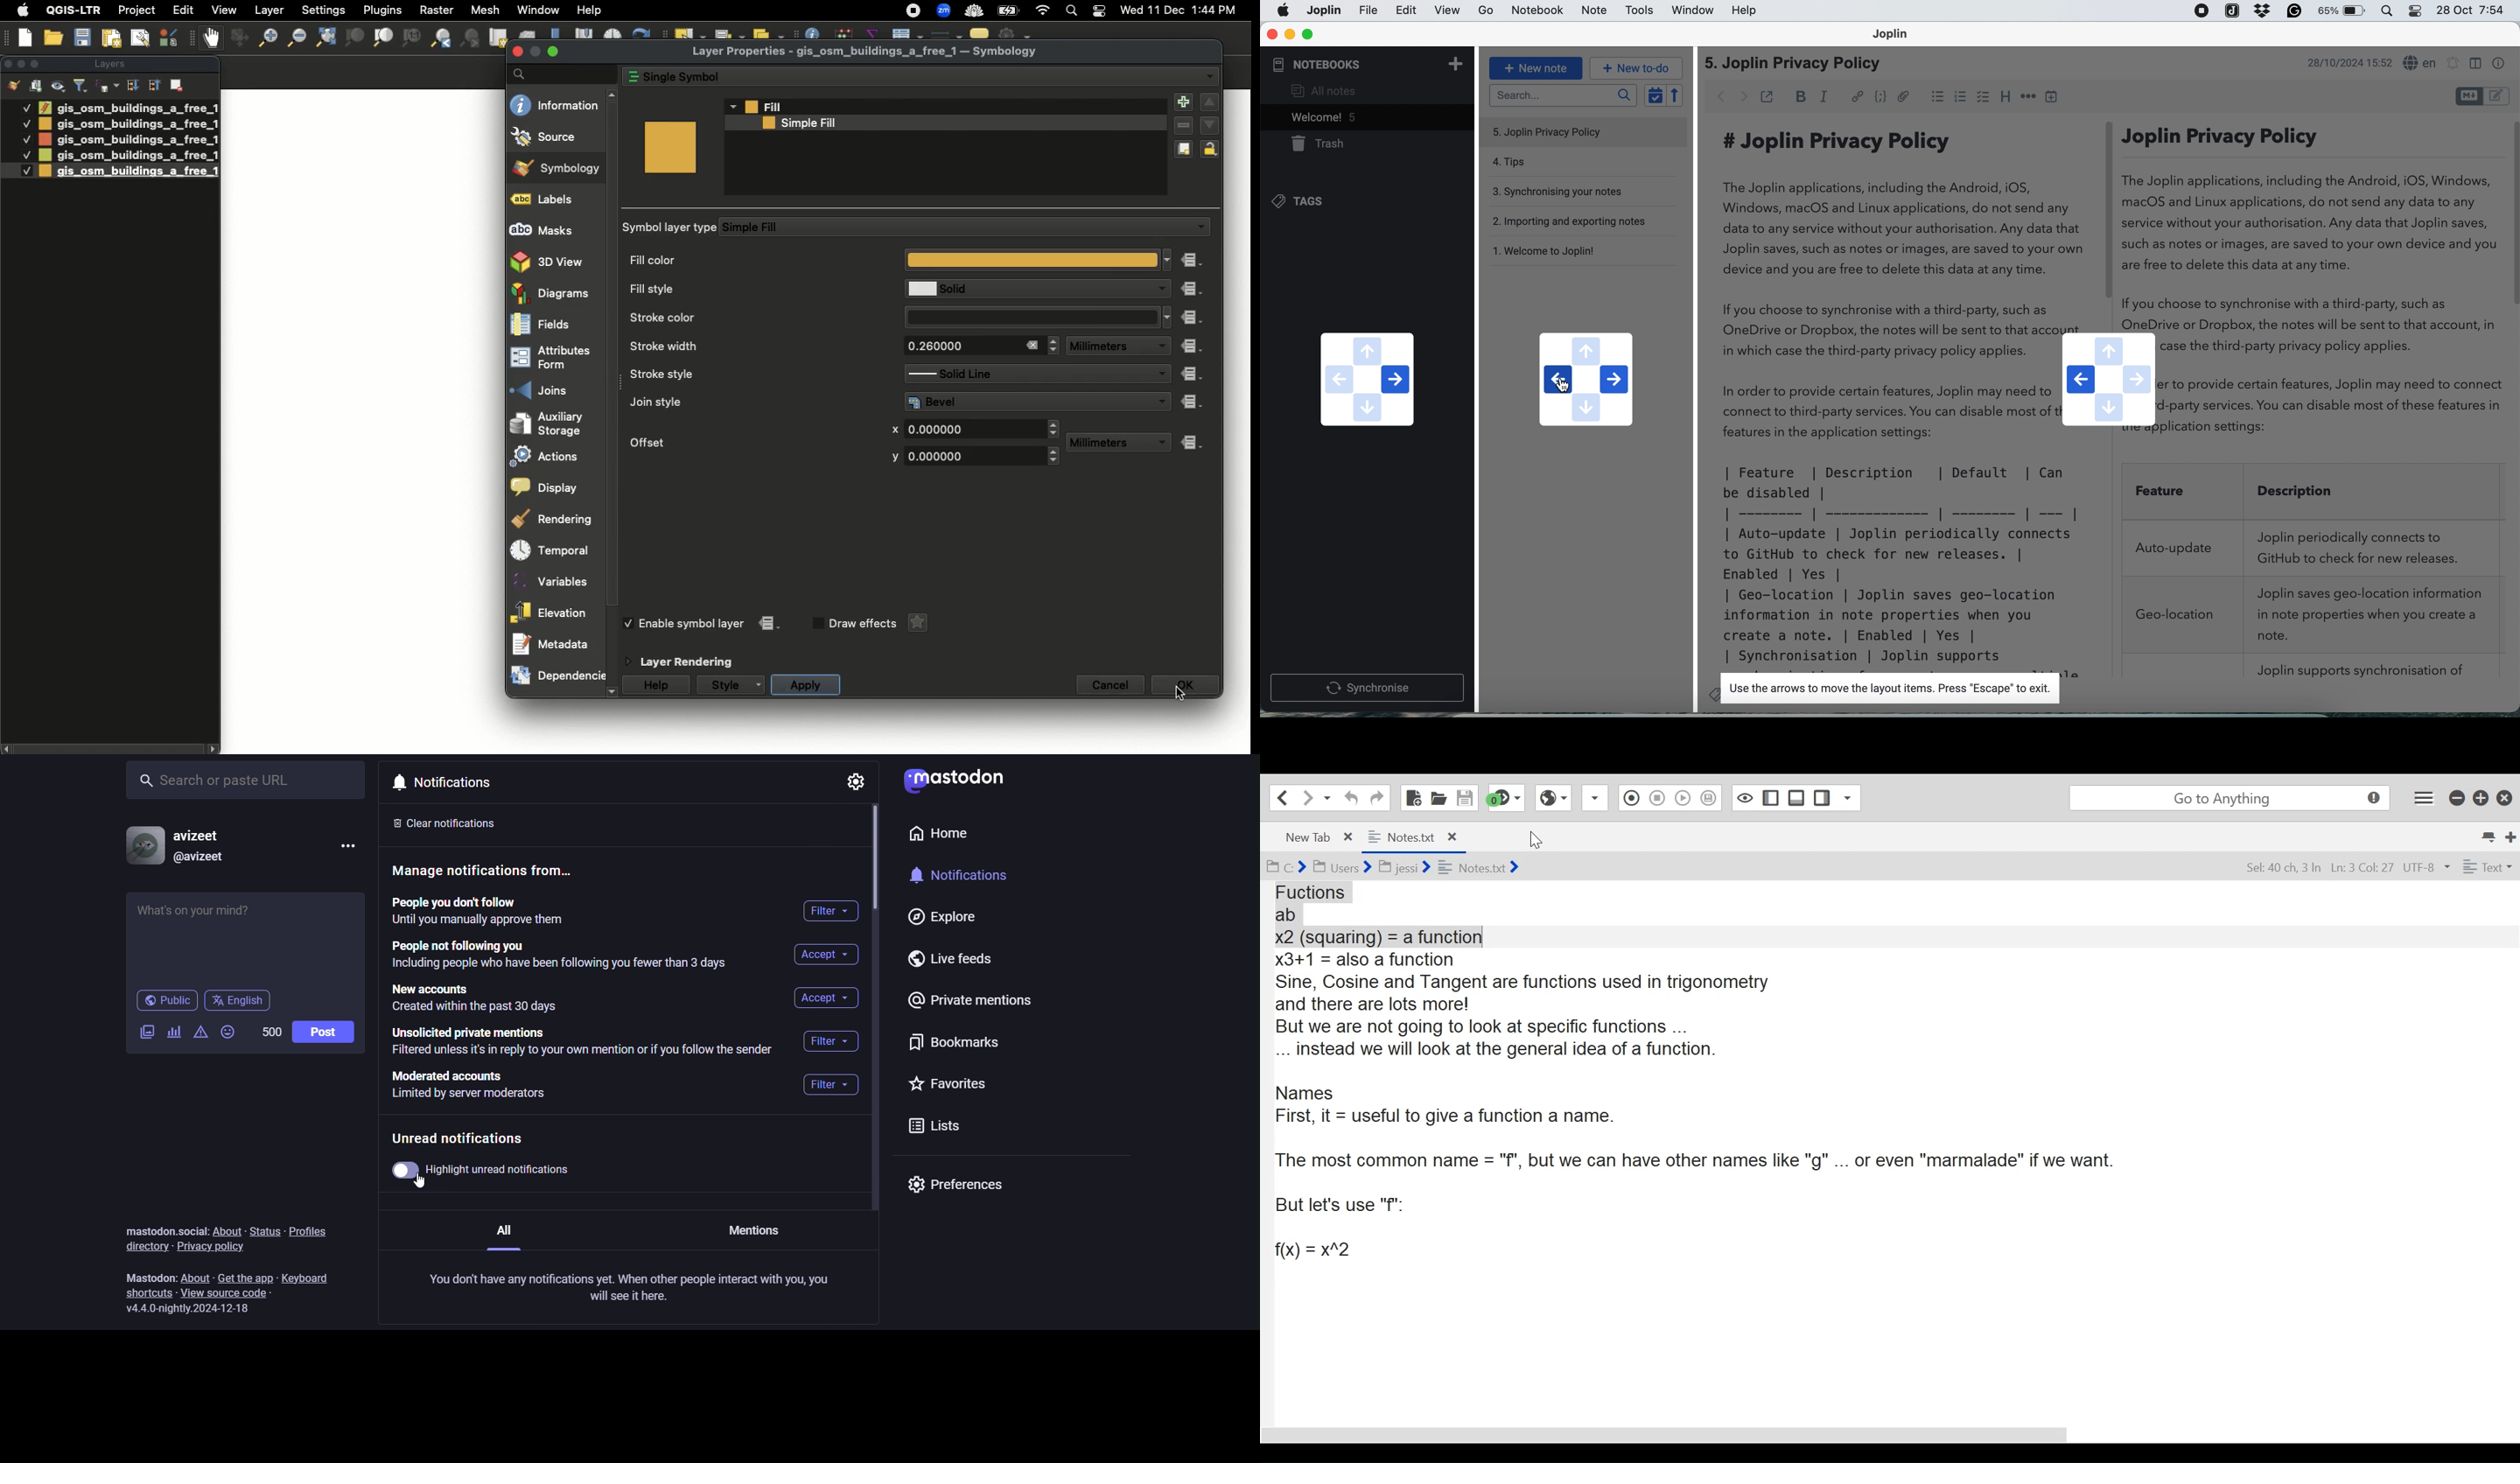  What do you see at coordinates (310, 1231) in the screenshot?
I see `profiles` at bounding box center [310, 1231].